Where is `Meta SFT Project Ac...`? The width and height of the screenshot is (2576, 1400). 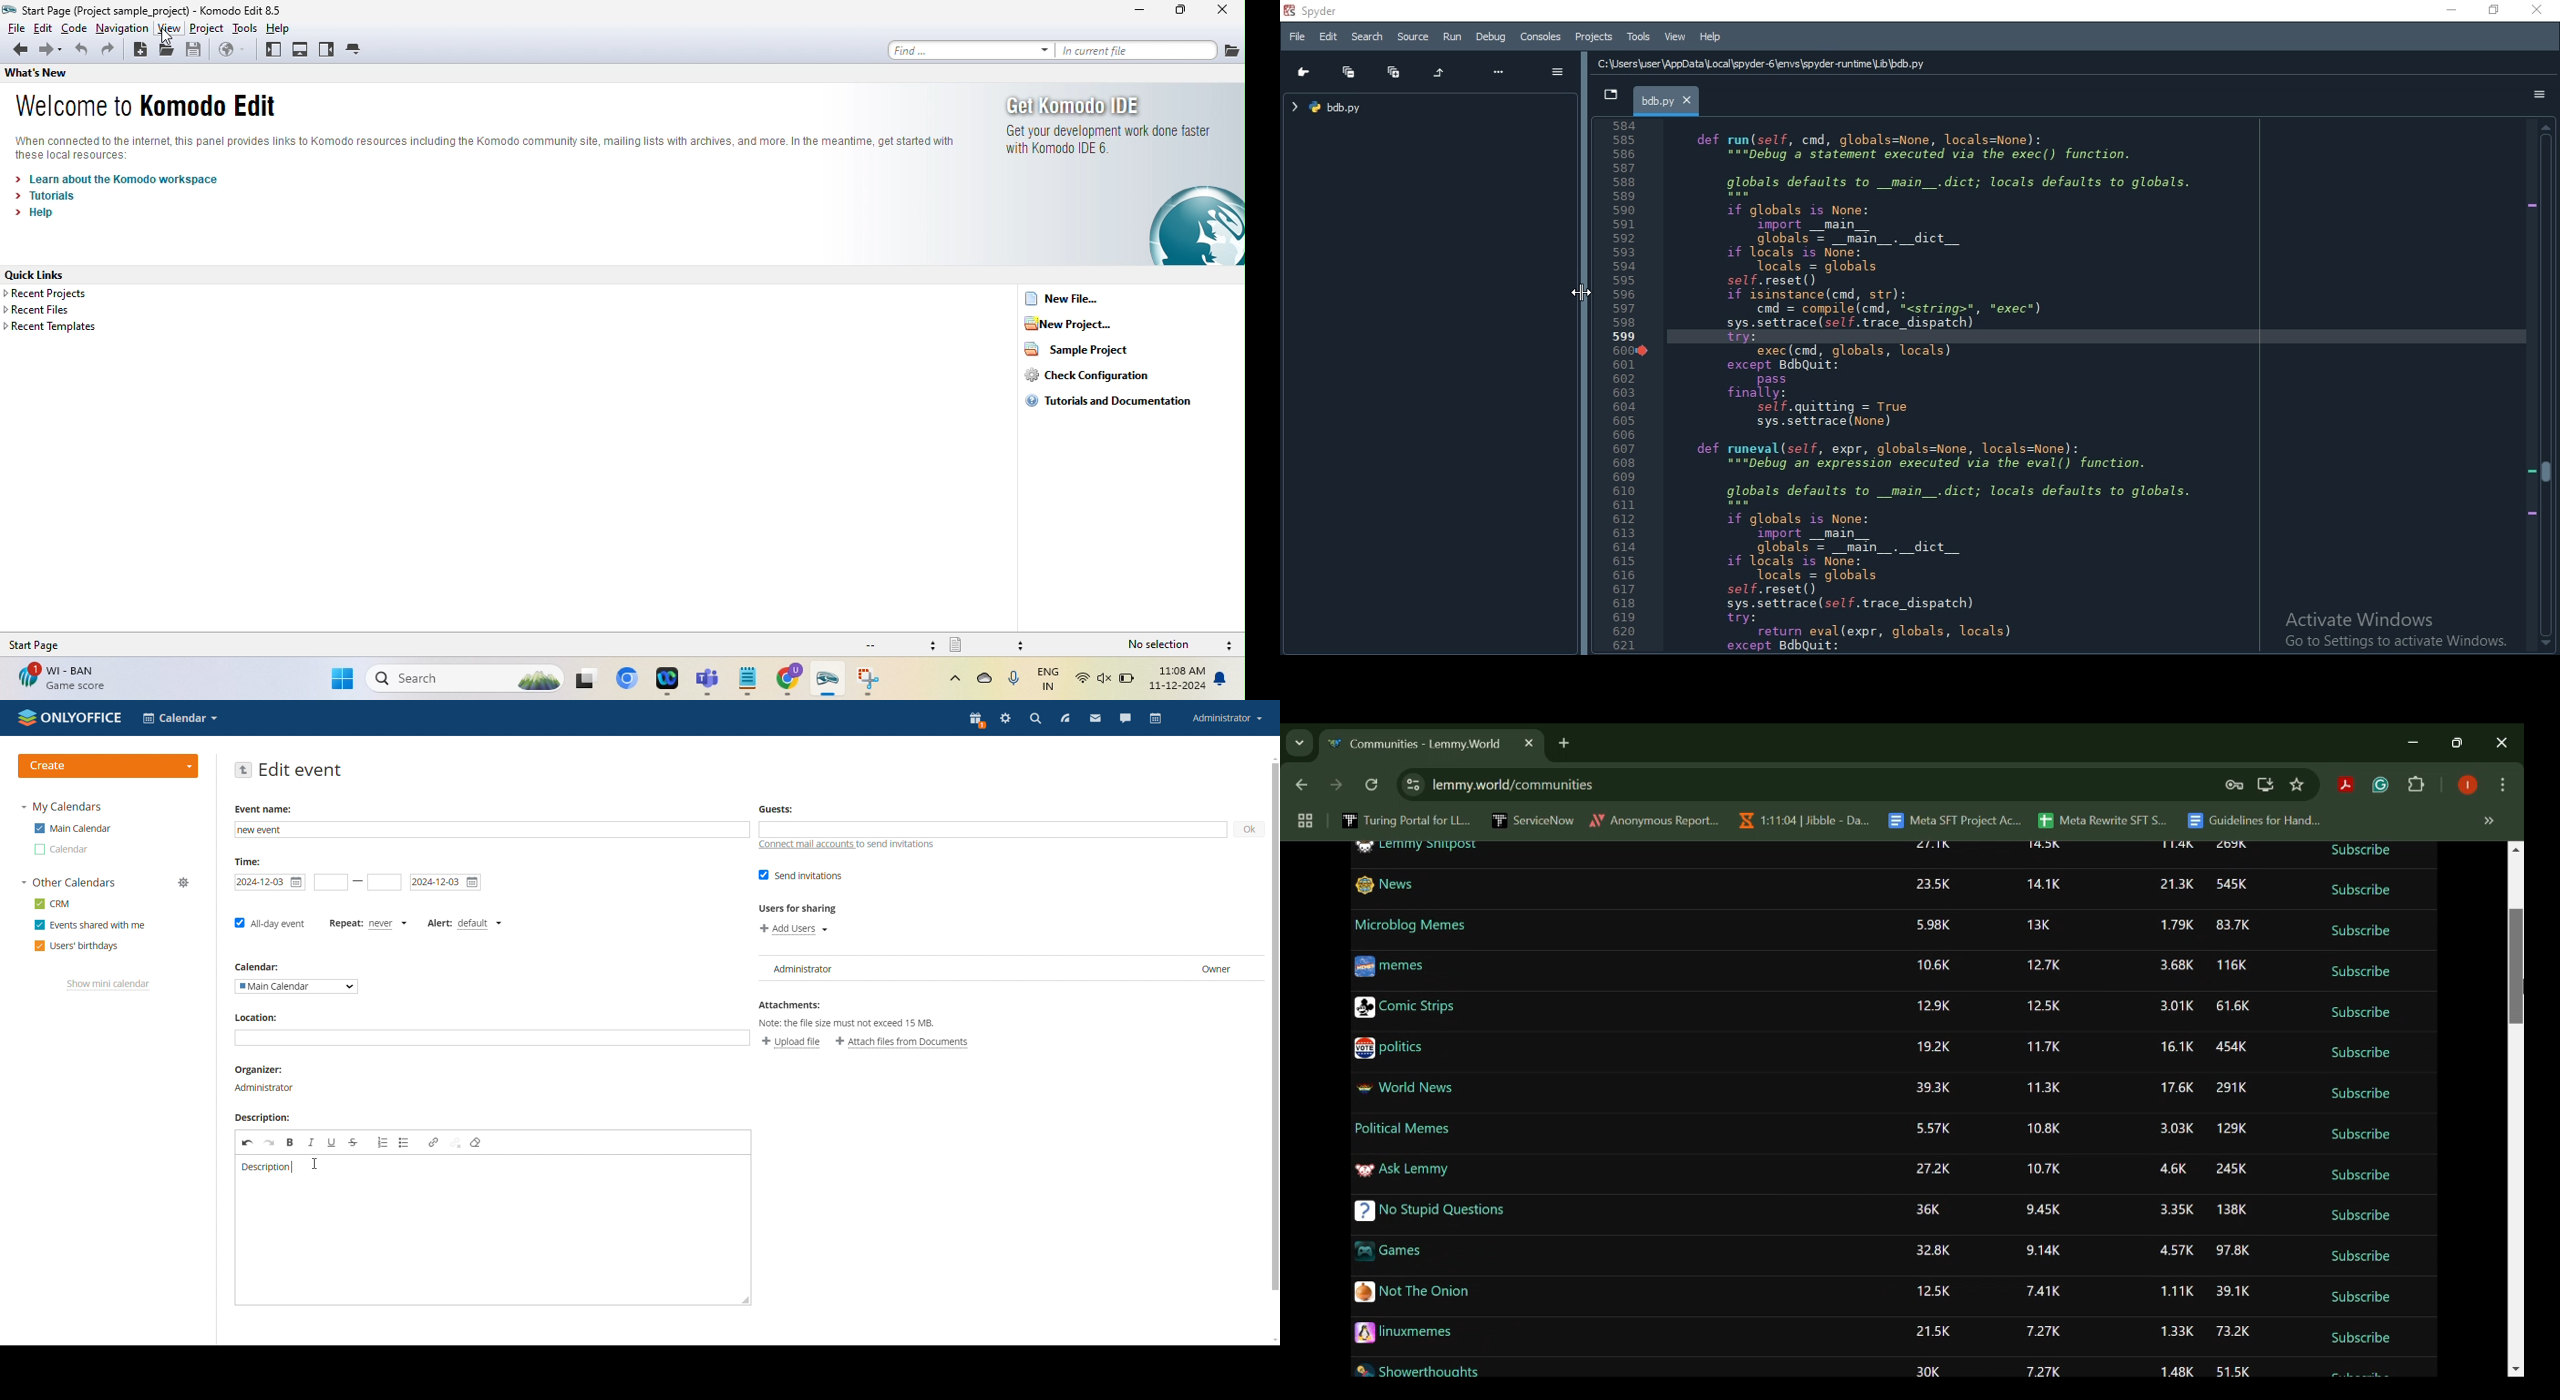
Meta SFT Project Ac... is located at coordinates (1954, 822).